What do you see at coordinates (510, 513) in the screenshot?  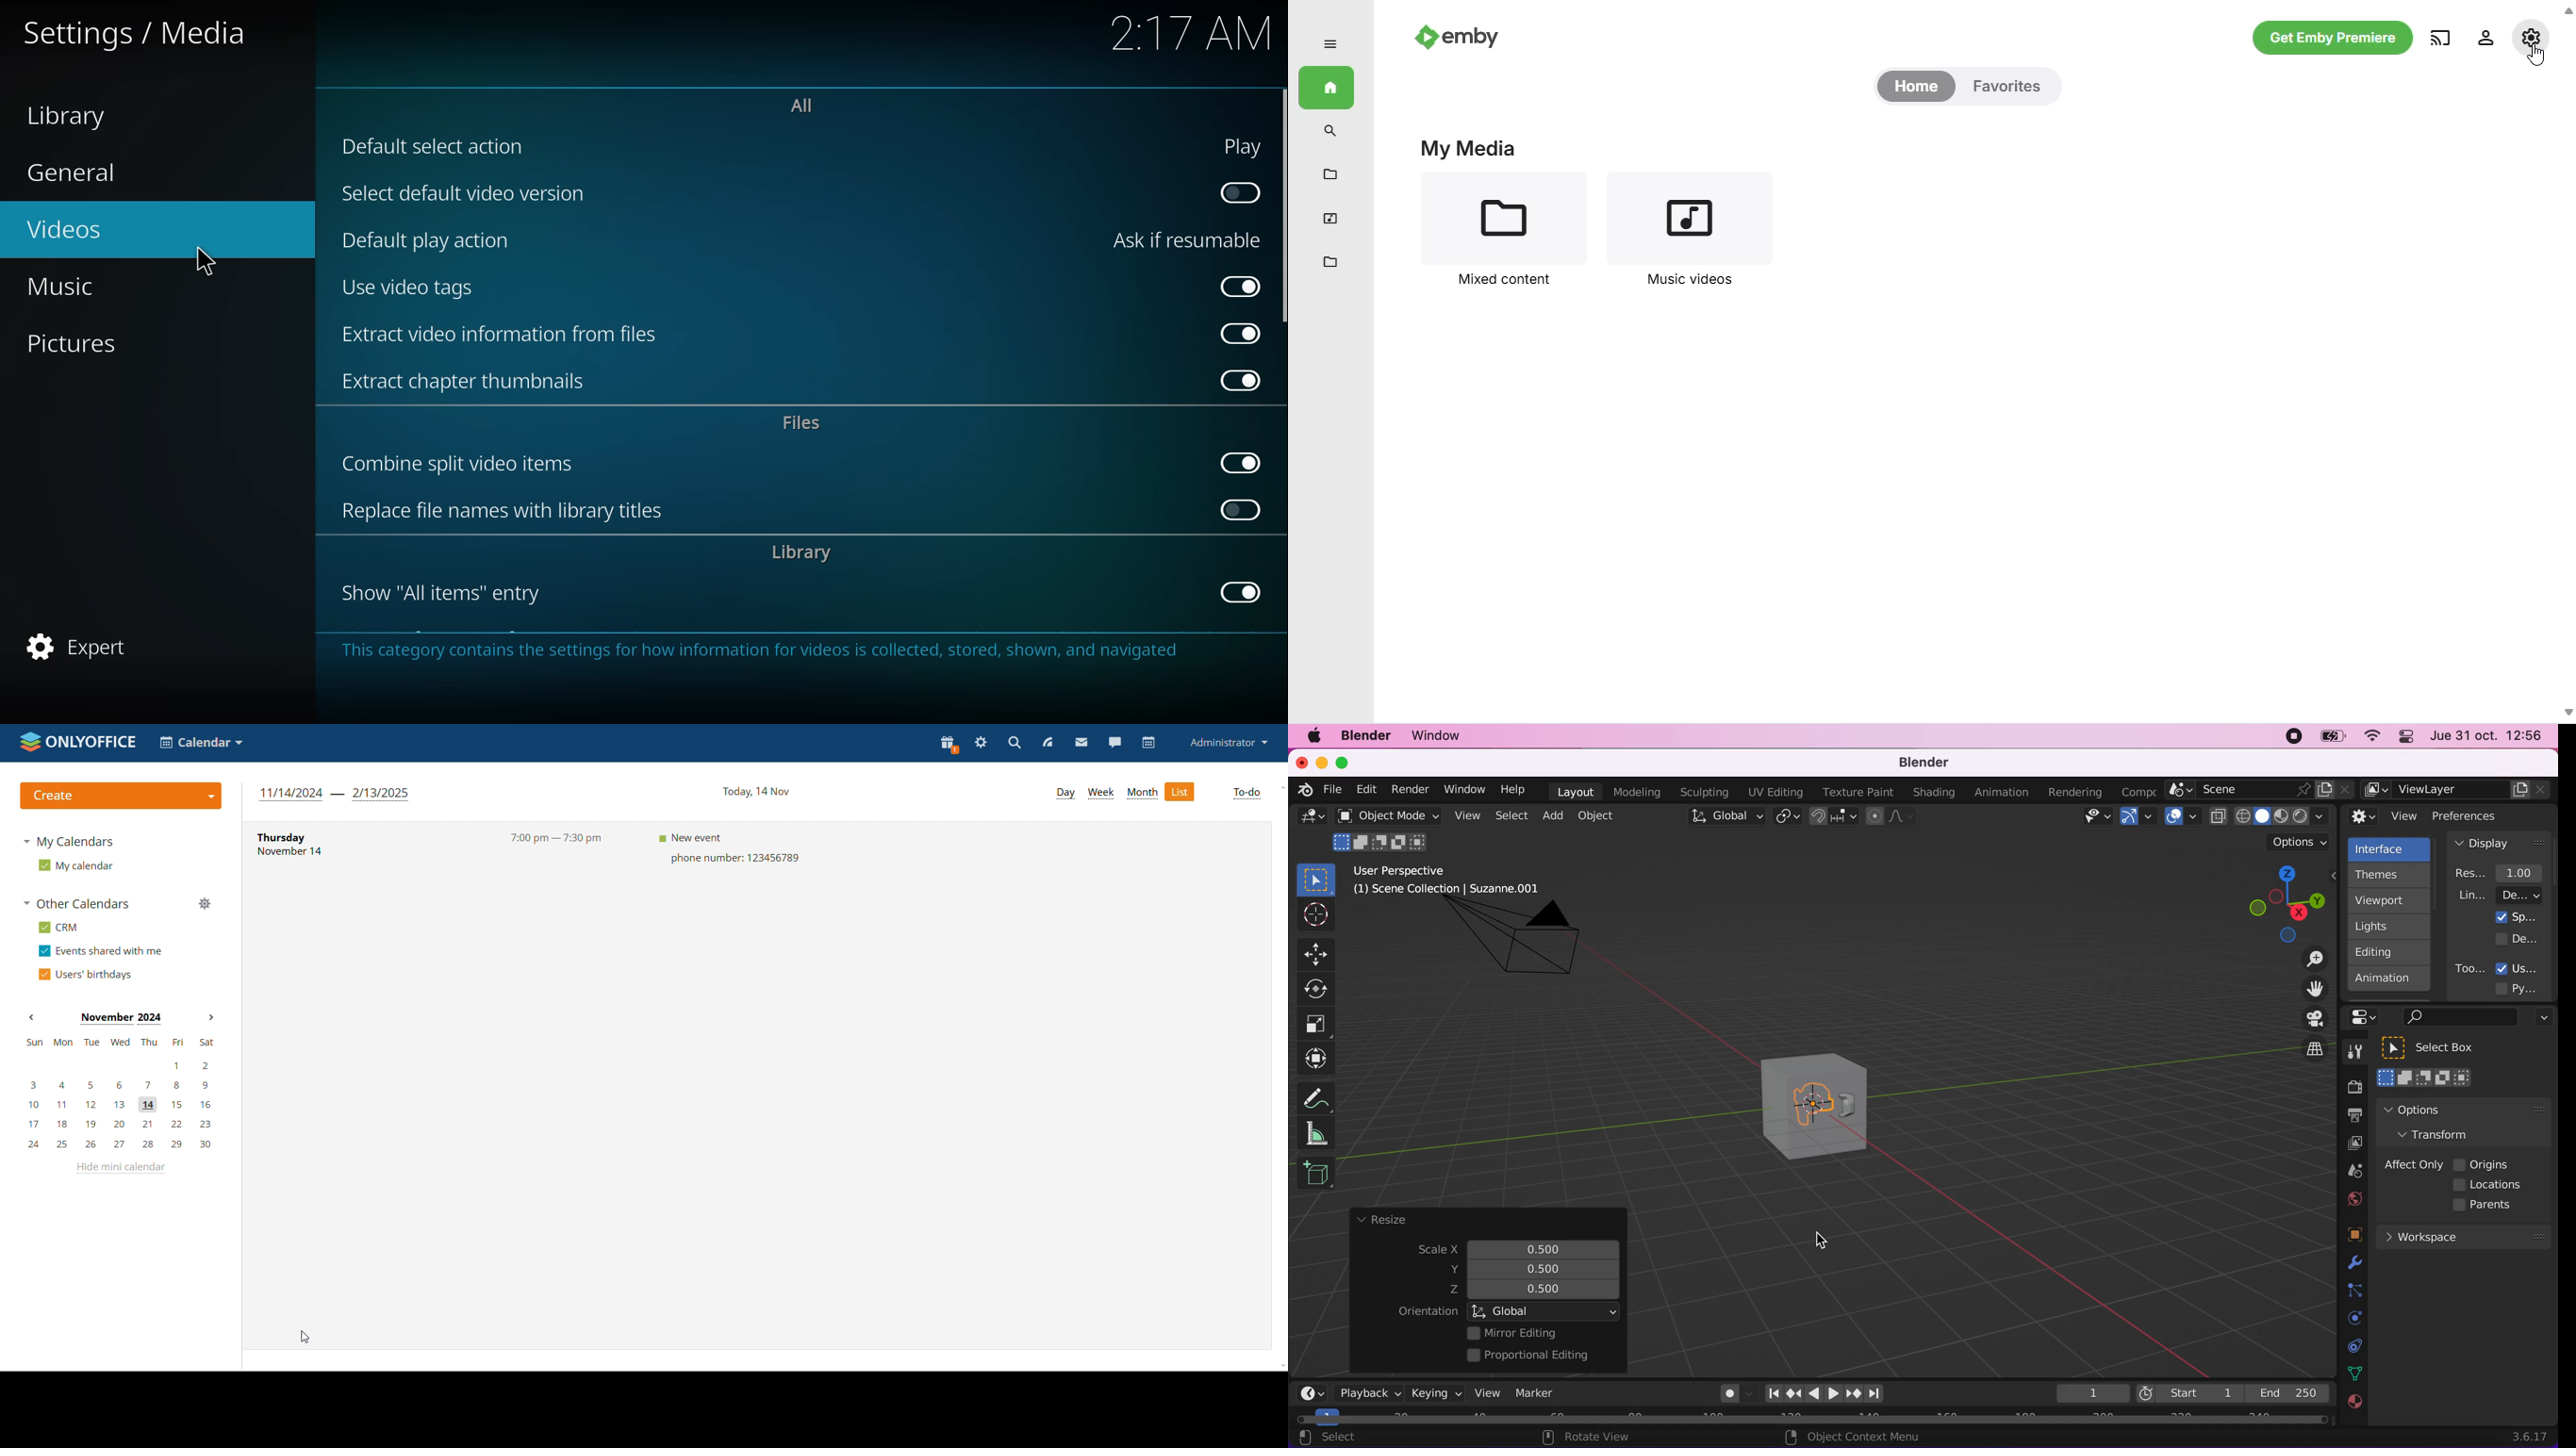 I see `replace file names with library titles` at bounding box center [510, 513].